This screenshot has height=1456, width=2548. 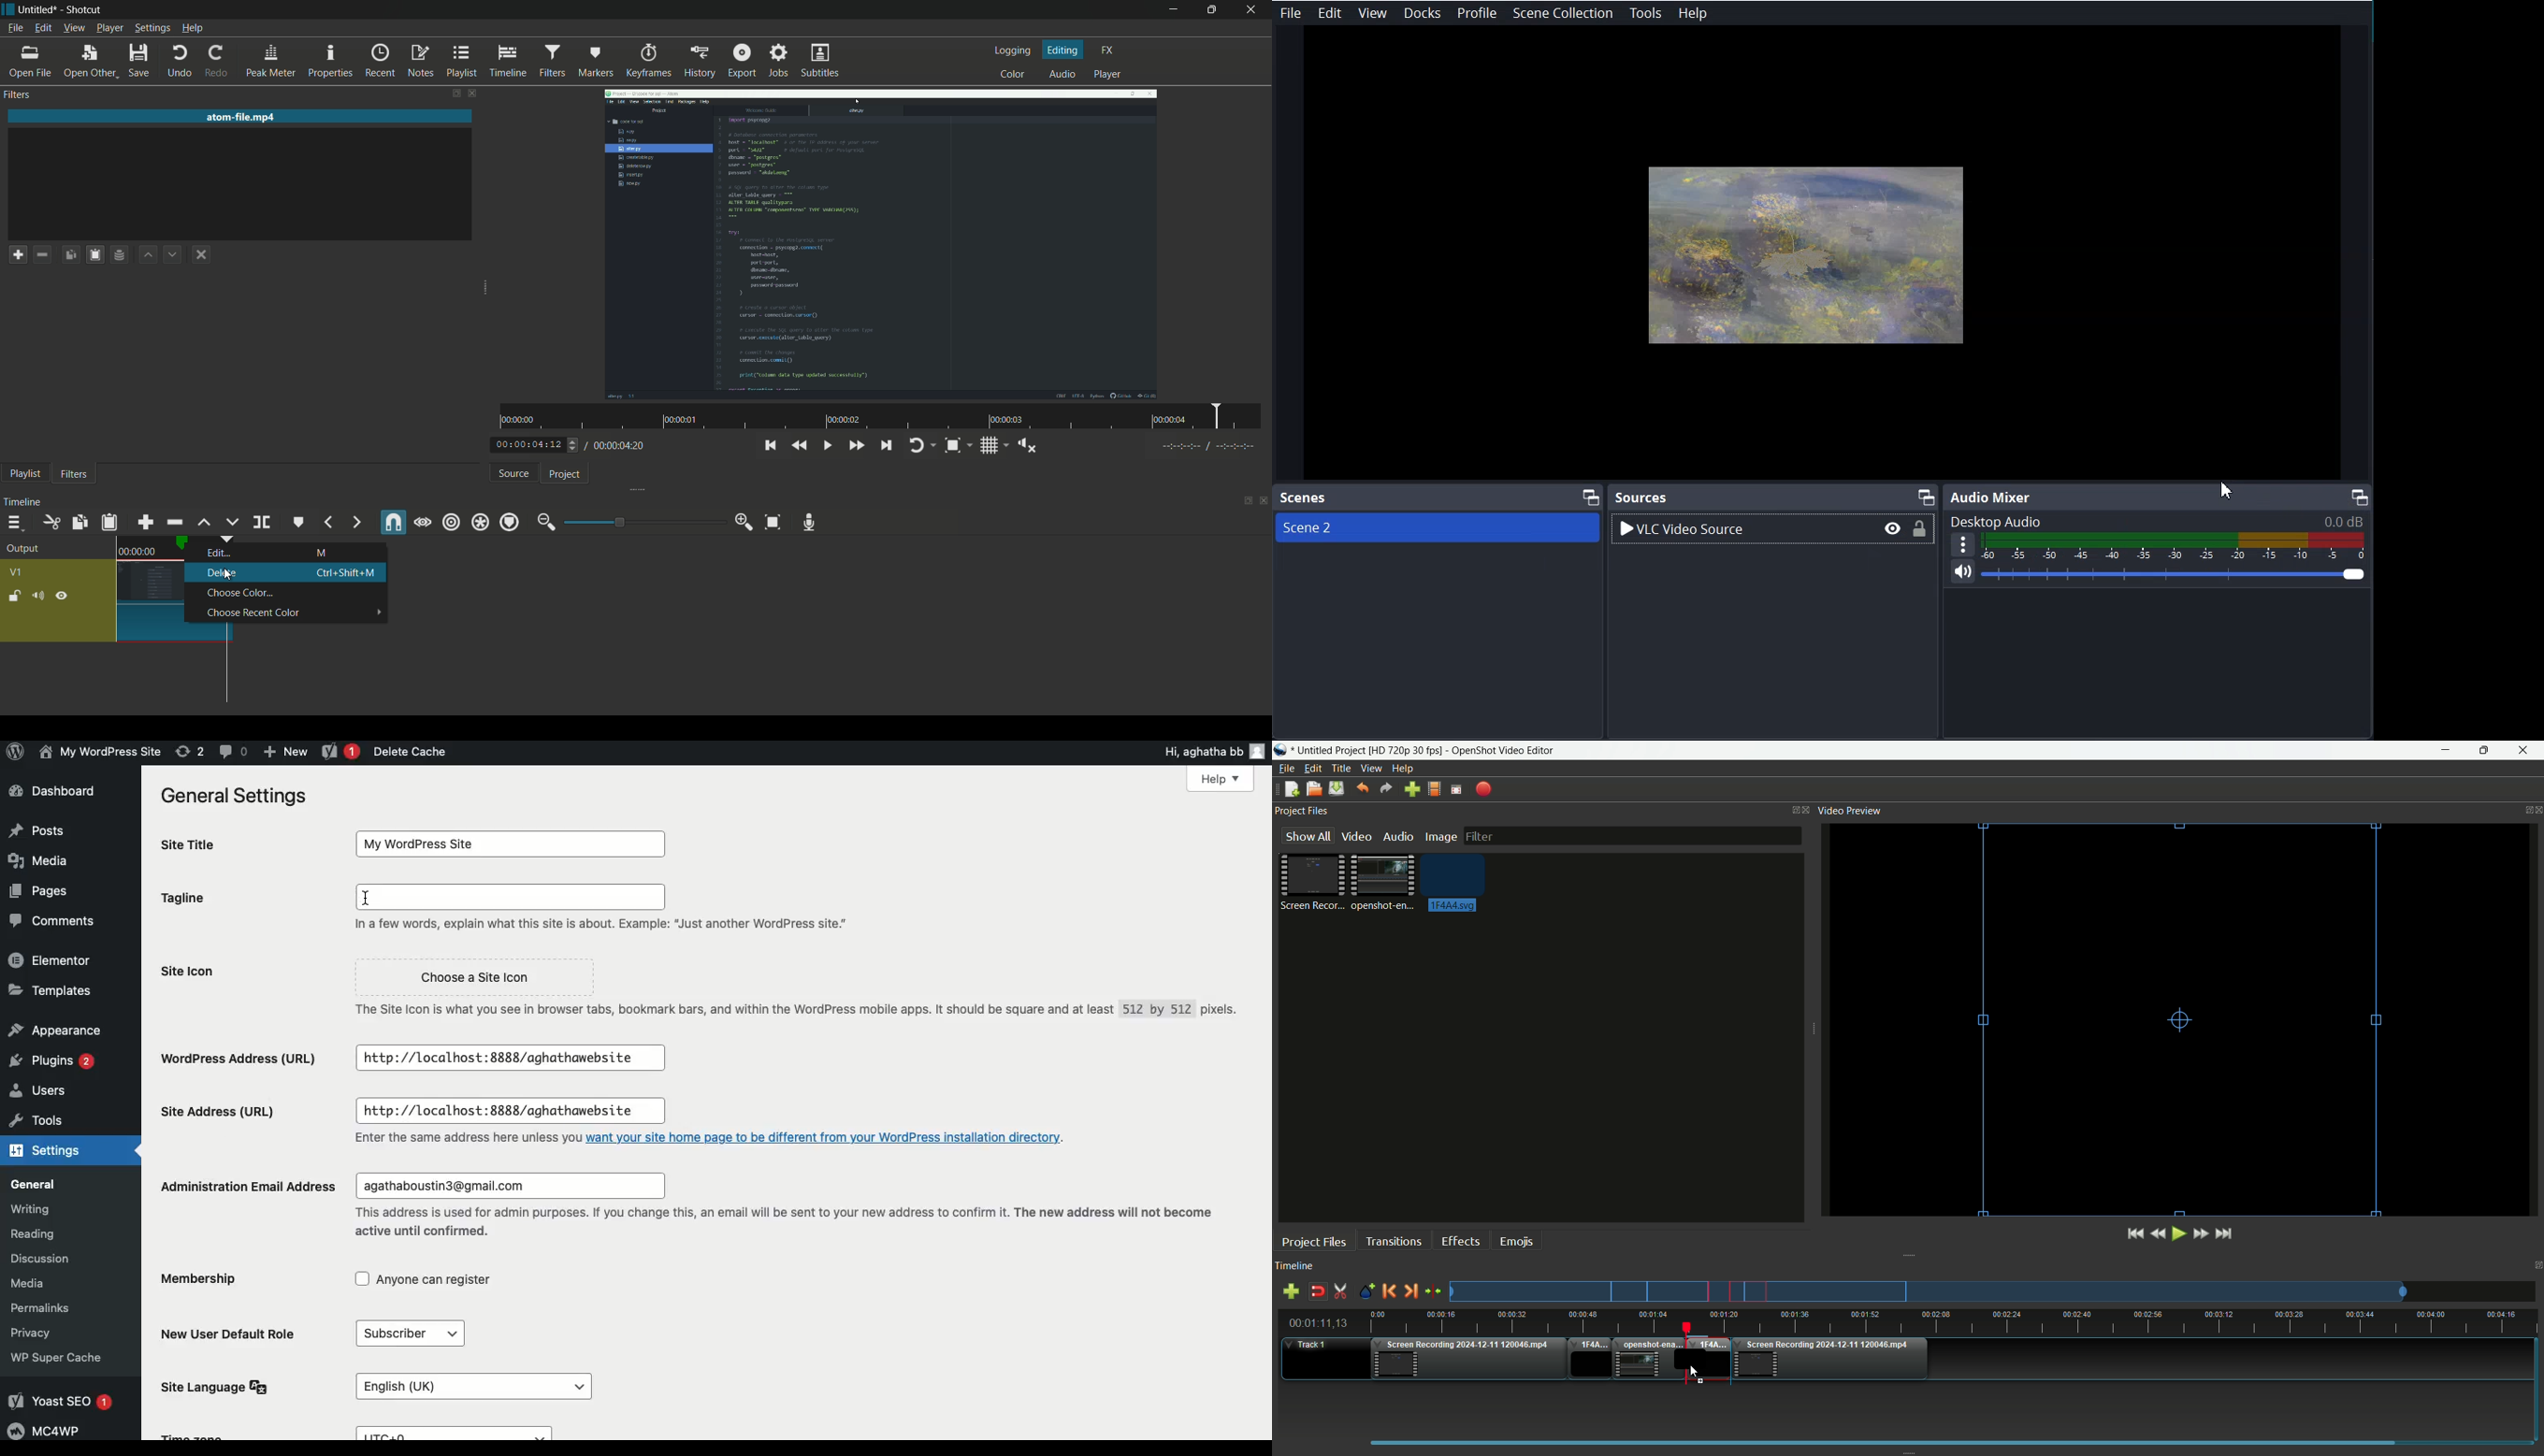 What do you see at coordinates (329, 522) in the screenshot?
I see `previous marker` at bounding box center [329, 522].